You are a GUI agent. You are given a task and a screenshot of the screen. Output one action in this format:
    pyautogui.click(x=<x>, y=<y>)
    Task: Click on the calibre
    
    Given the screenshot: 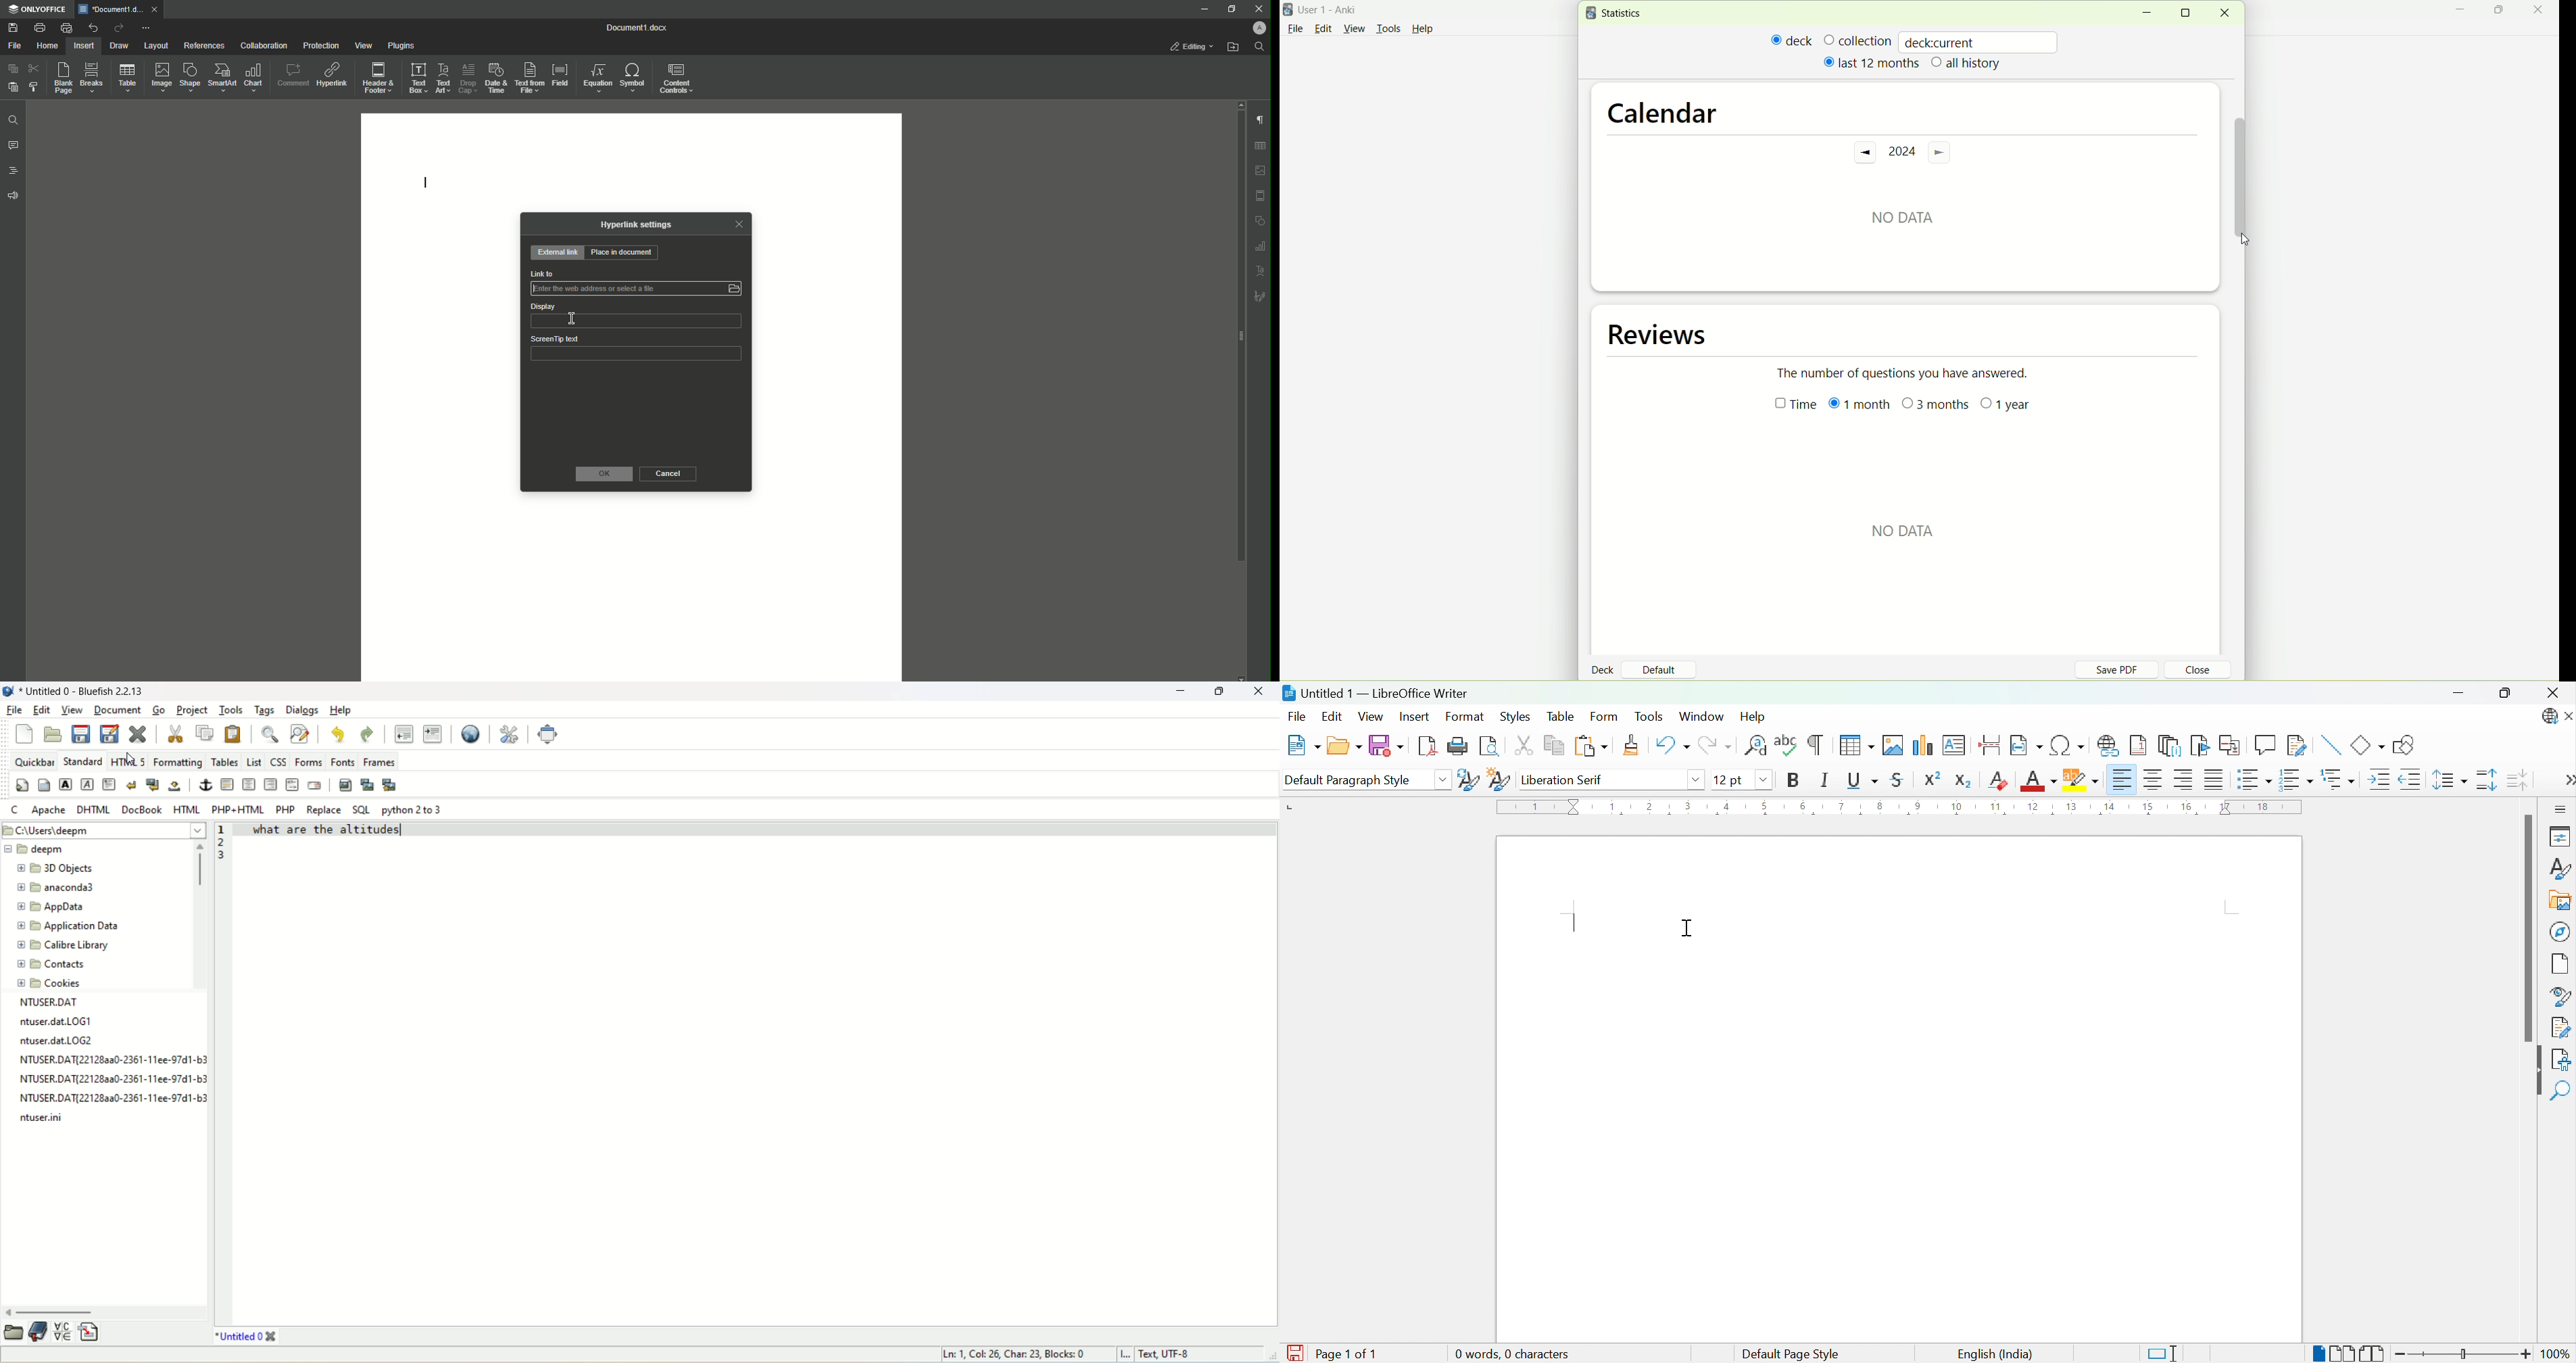 What is the action you would take?
    pyautogui.click(x=64, y=946)
    